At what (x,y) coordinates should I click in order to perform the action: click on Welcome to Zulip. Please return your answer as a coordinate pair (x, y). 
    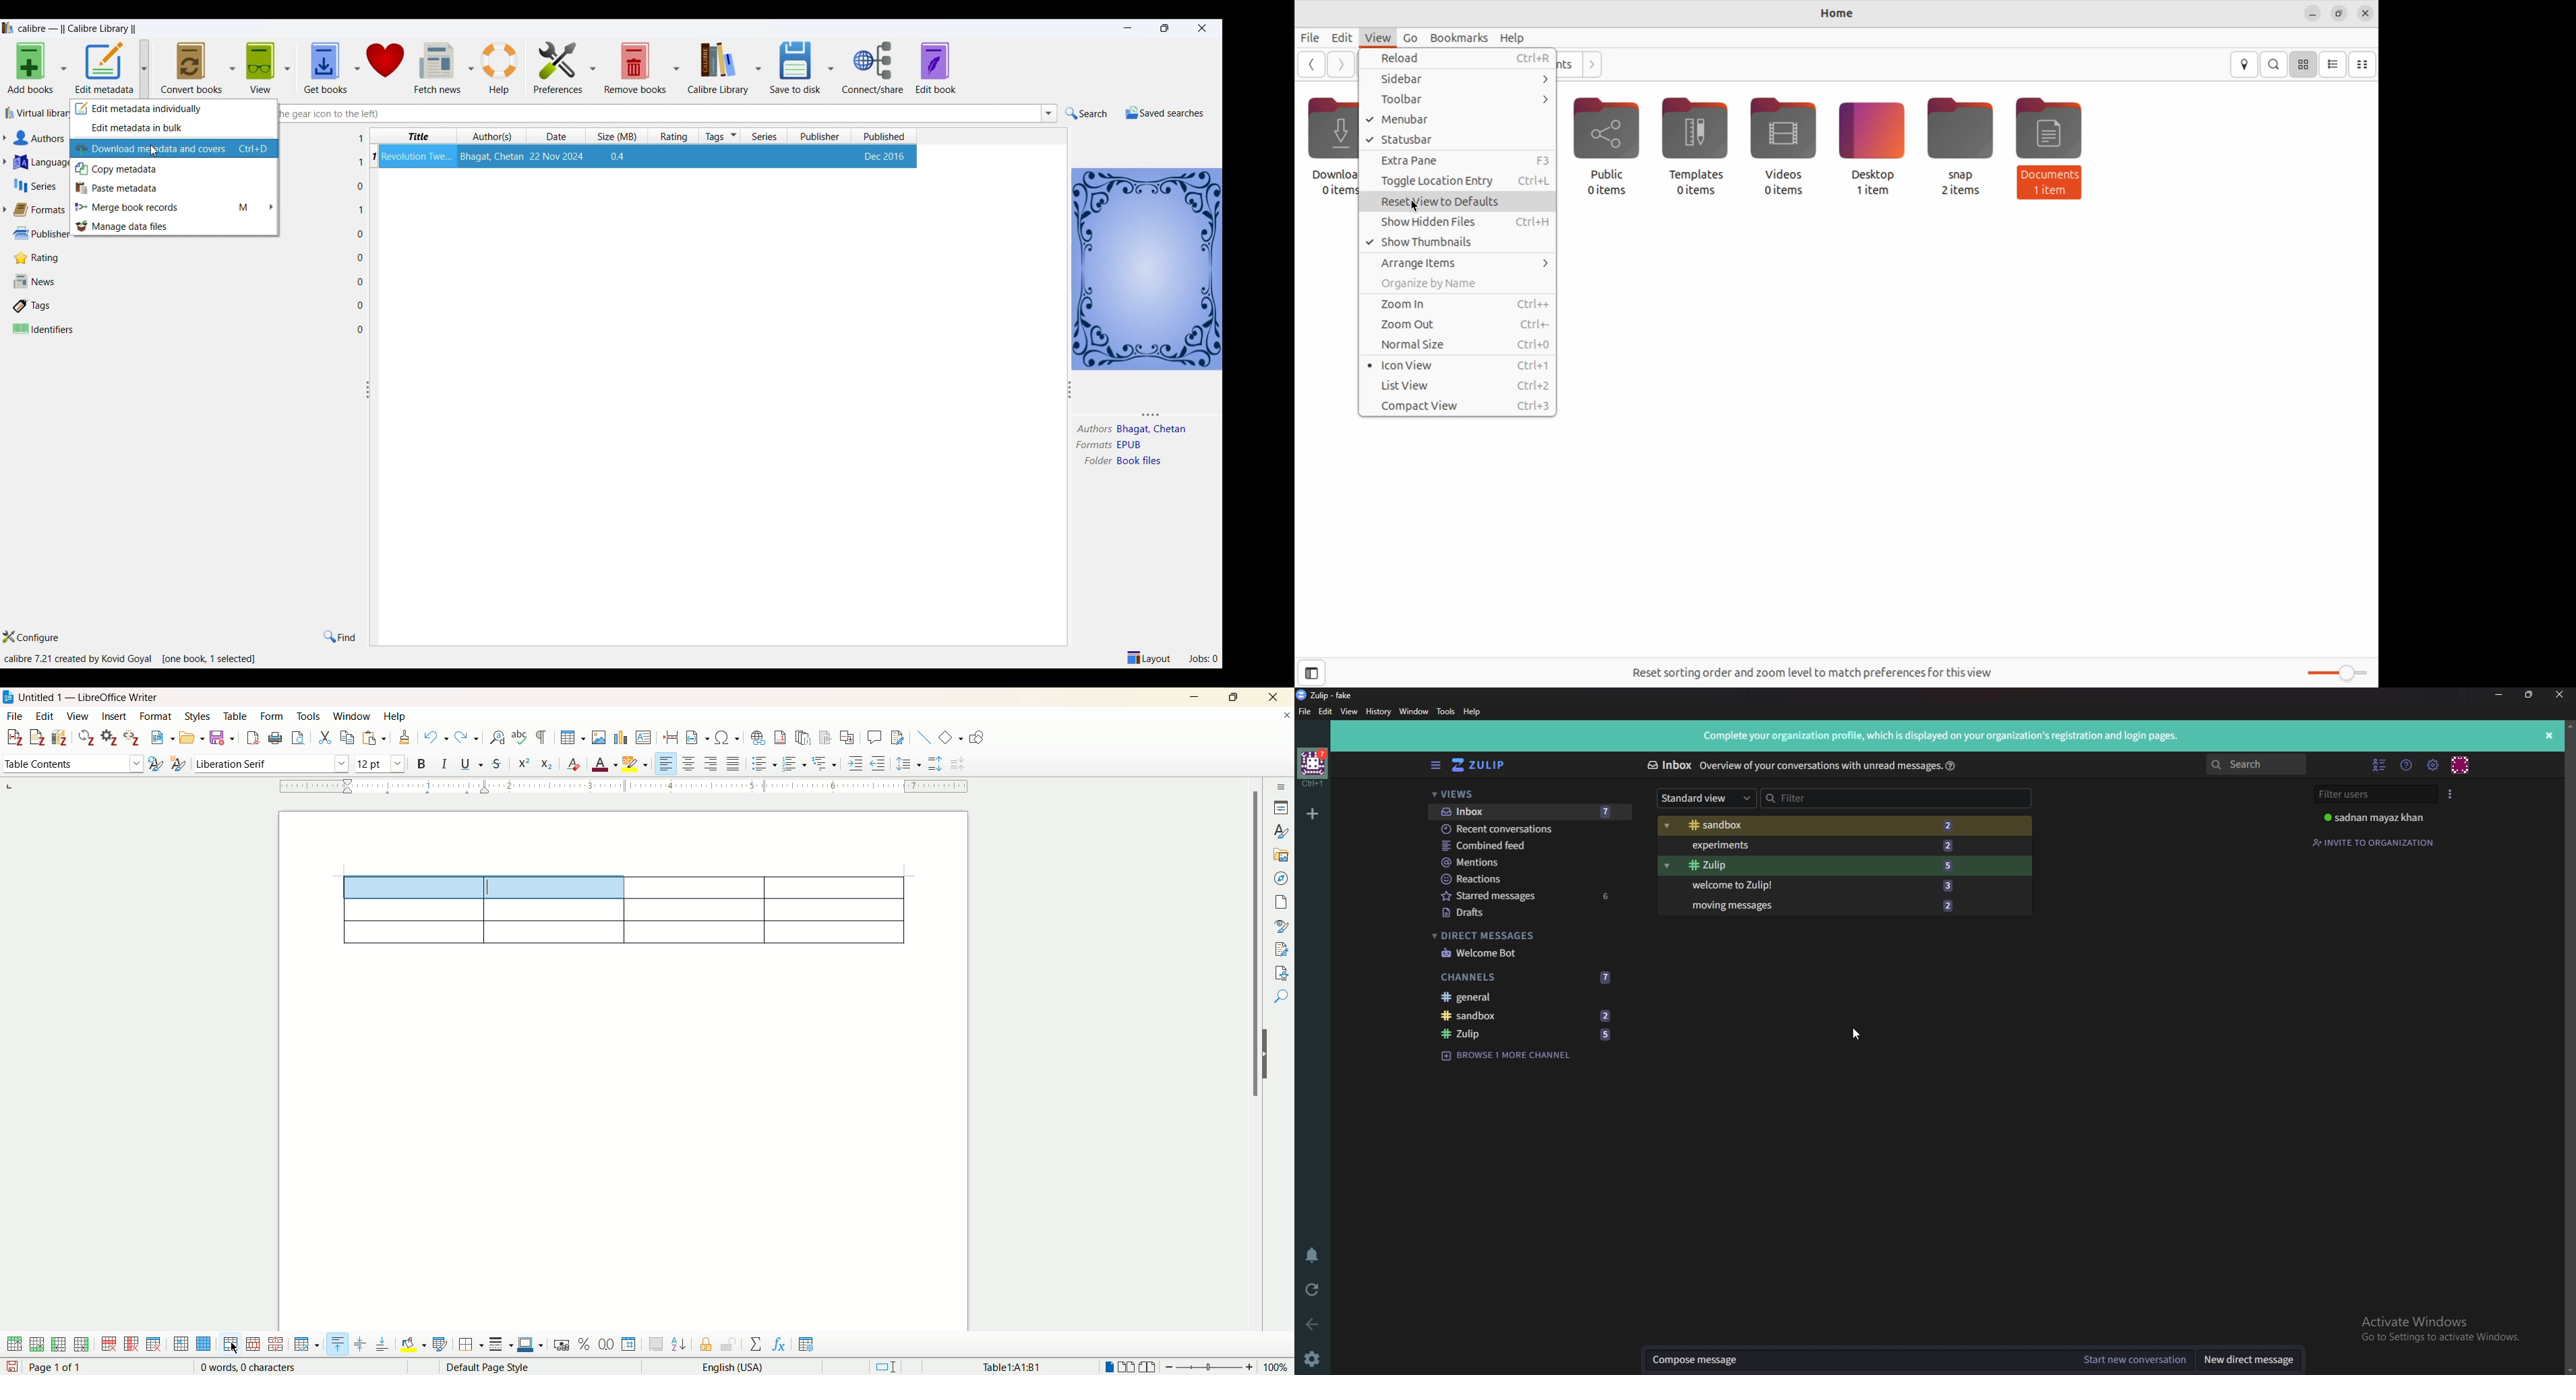
    Looking at the image, I should click on (1833, 884).